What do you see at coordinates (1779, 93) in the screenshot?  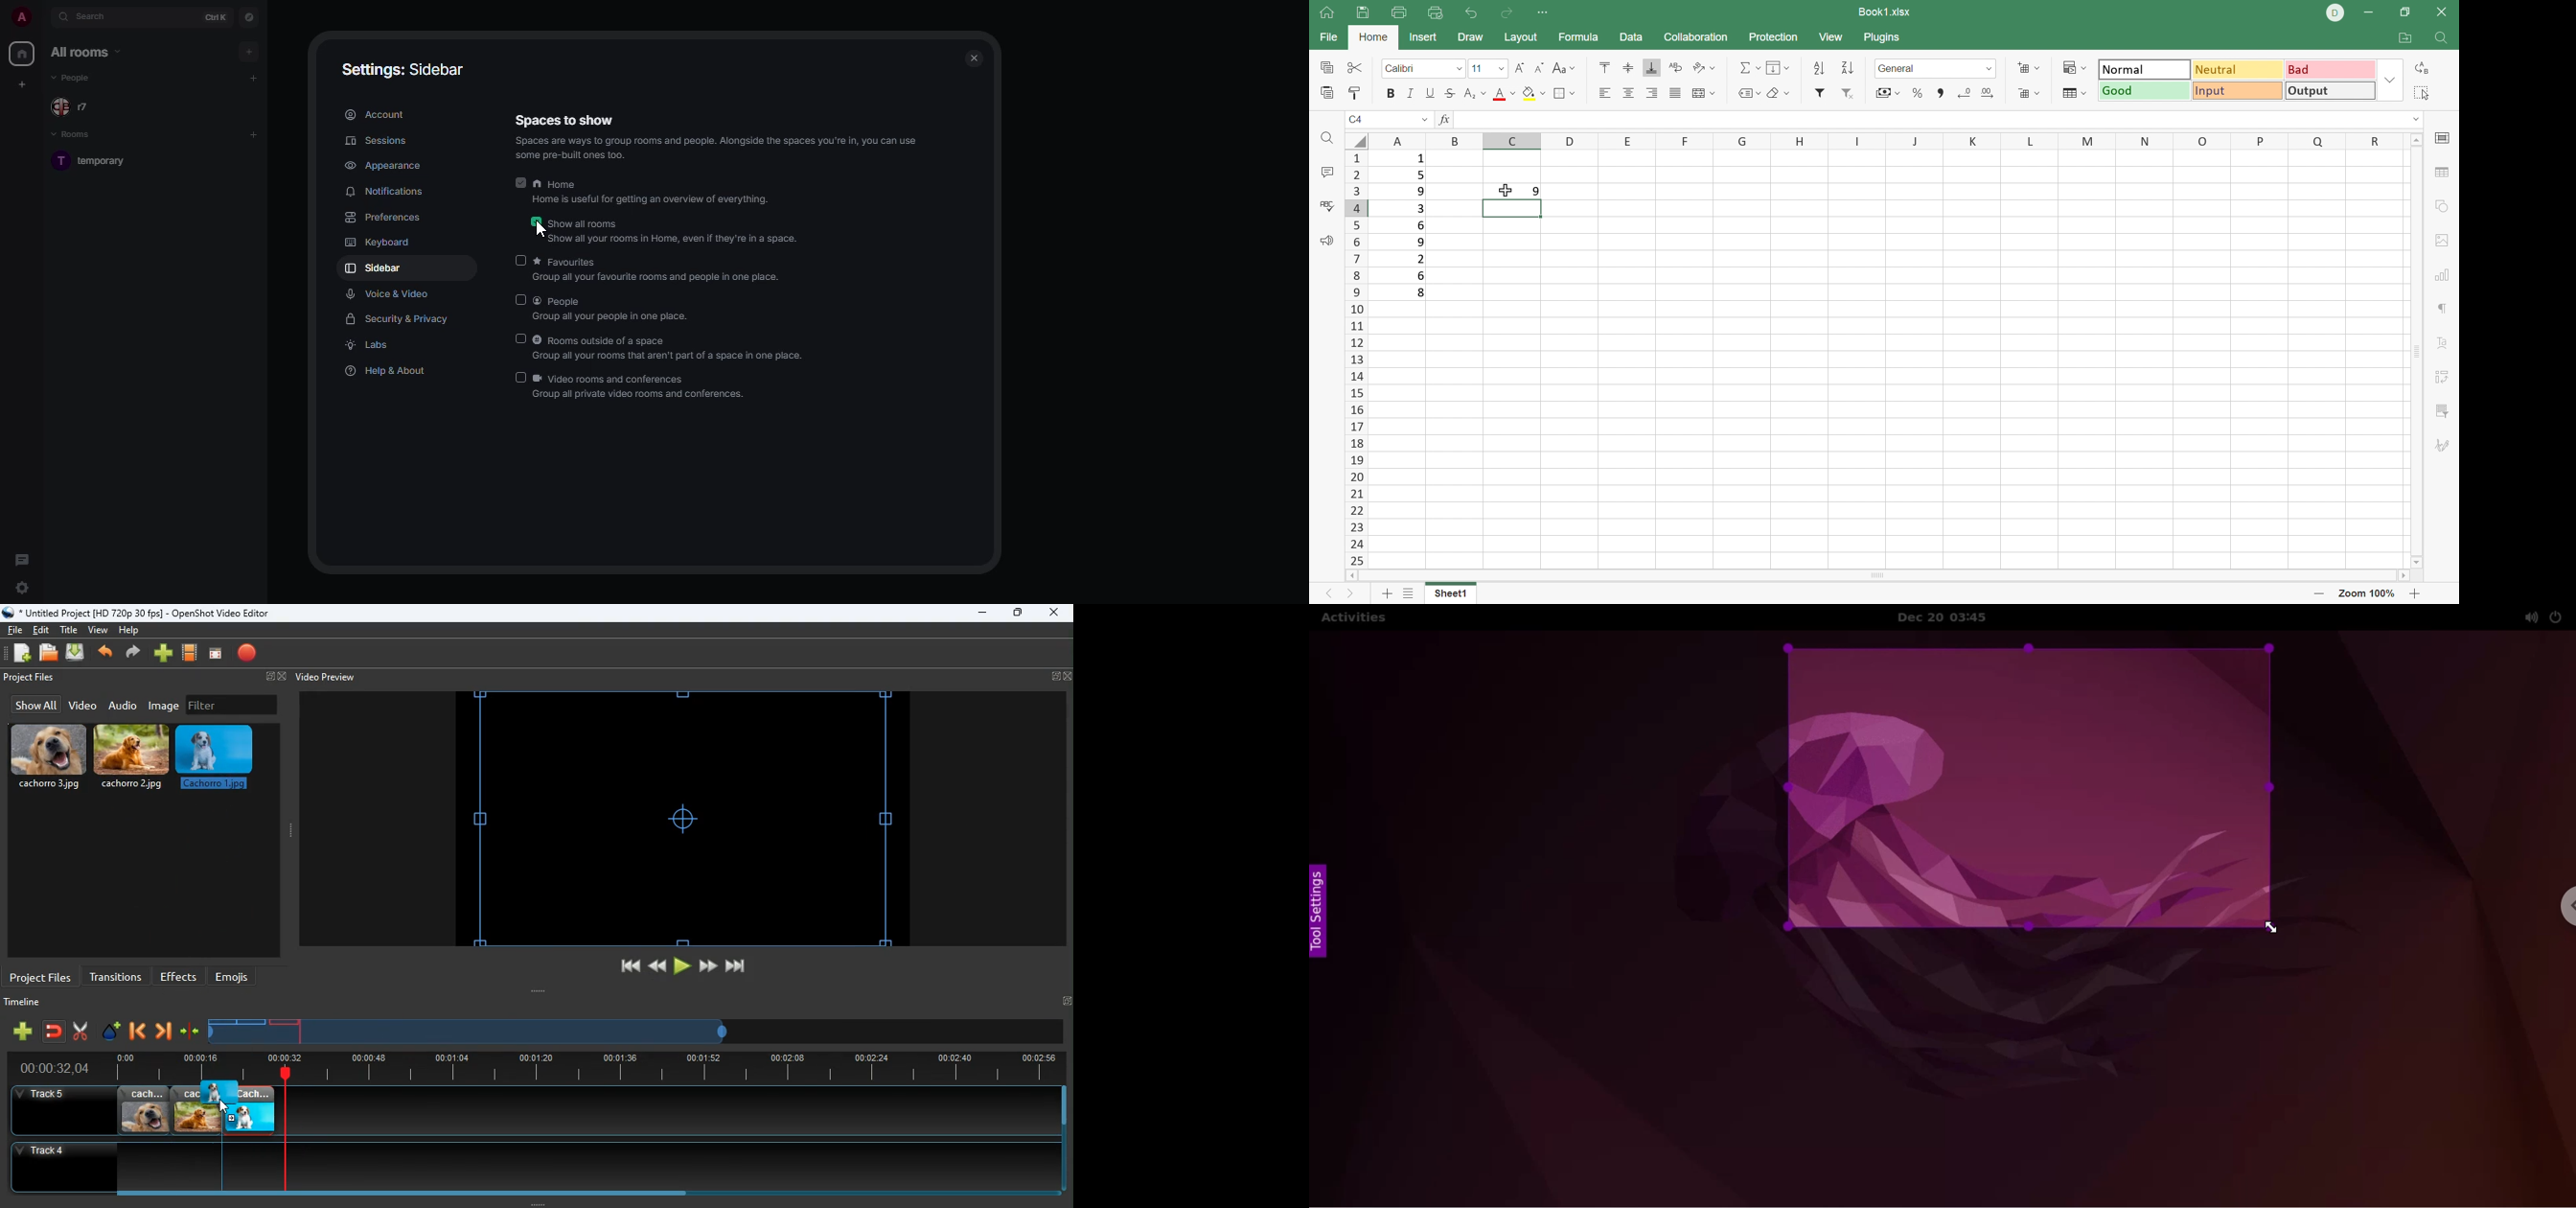 I see `Clear` at bounding box center [1779, 93].